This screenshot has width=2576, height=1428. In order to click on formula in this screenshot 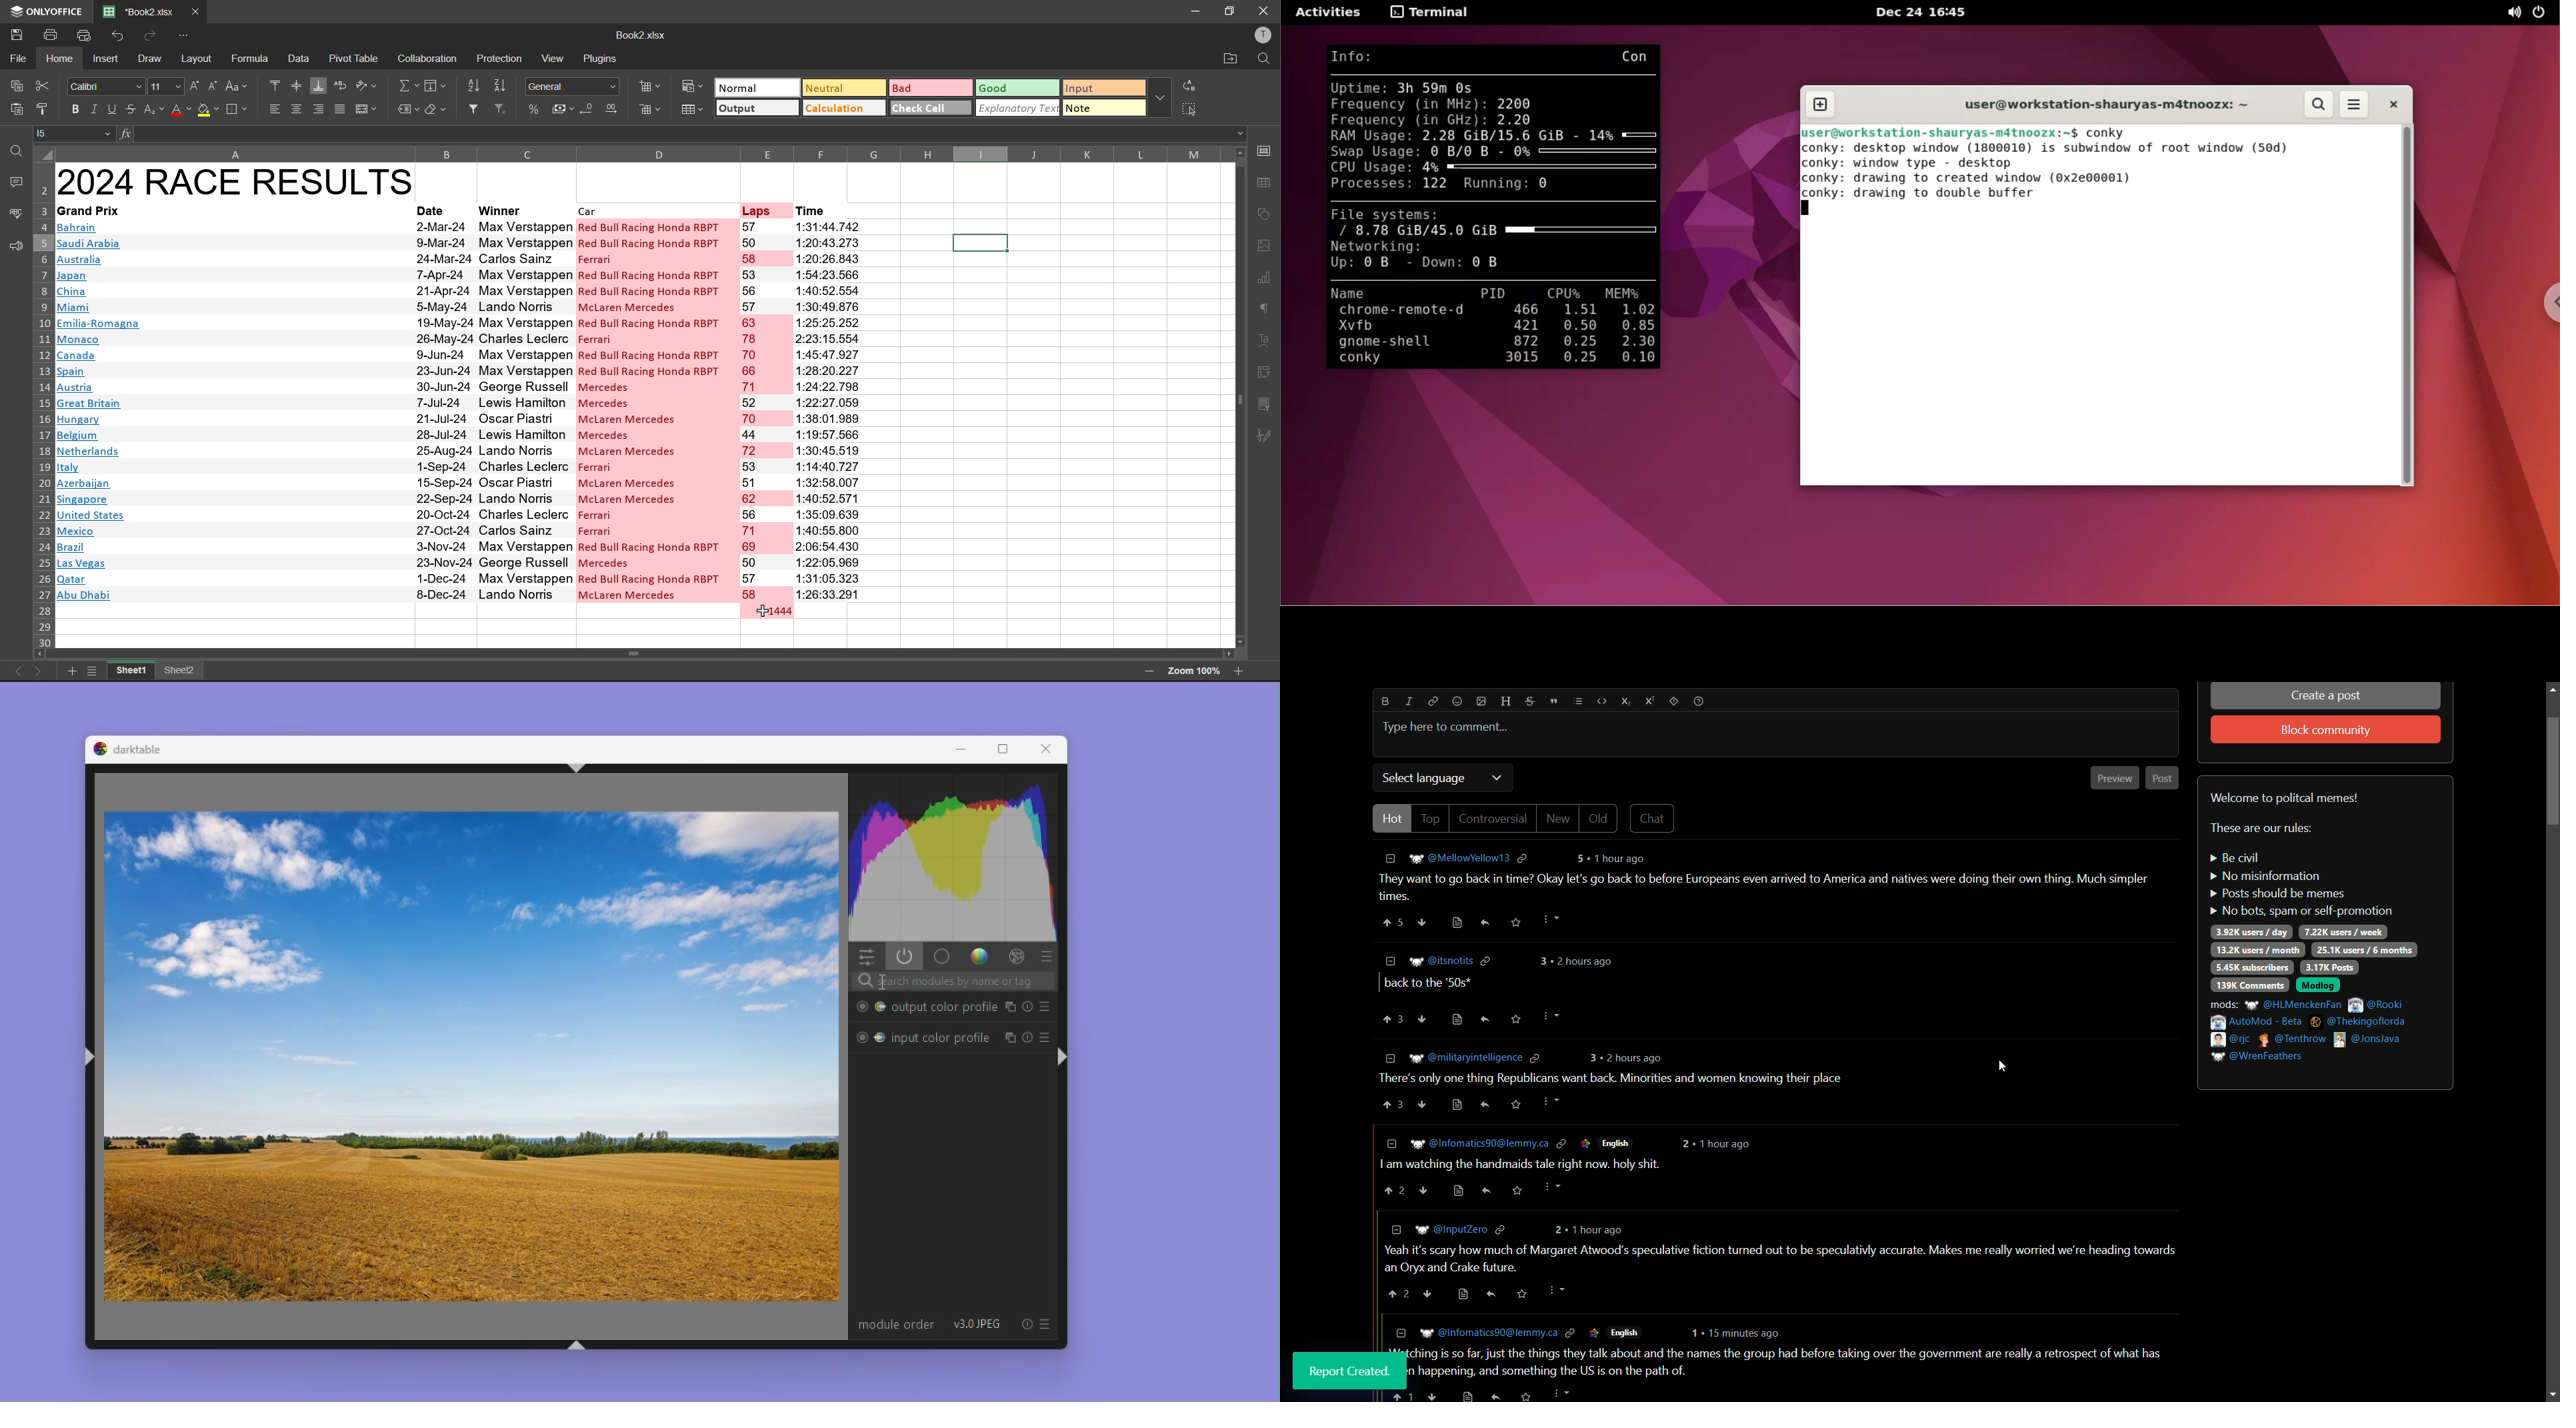, I will do `click(249, 59)`.